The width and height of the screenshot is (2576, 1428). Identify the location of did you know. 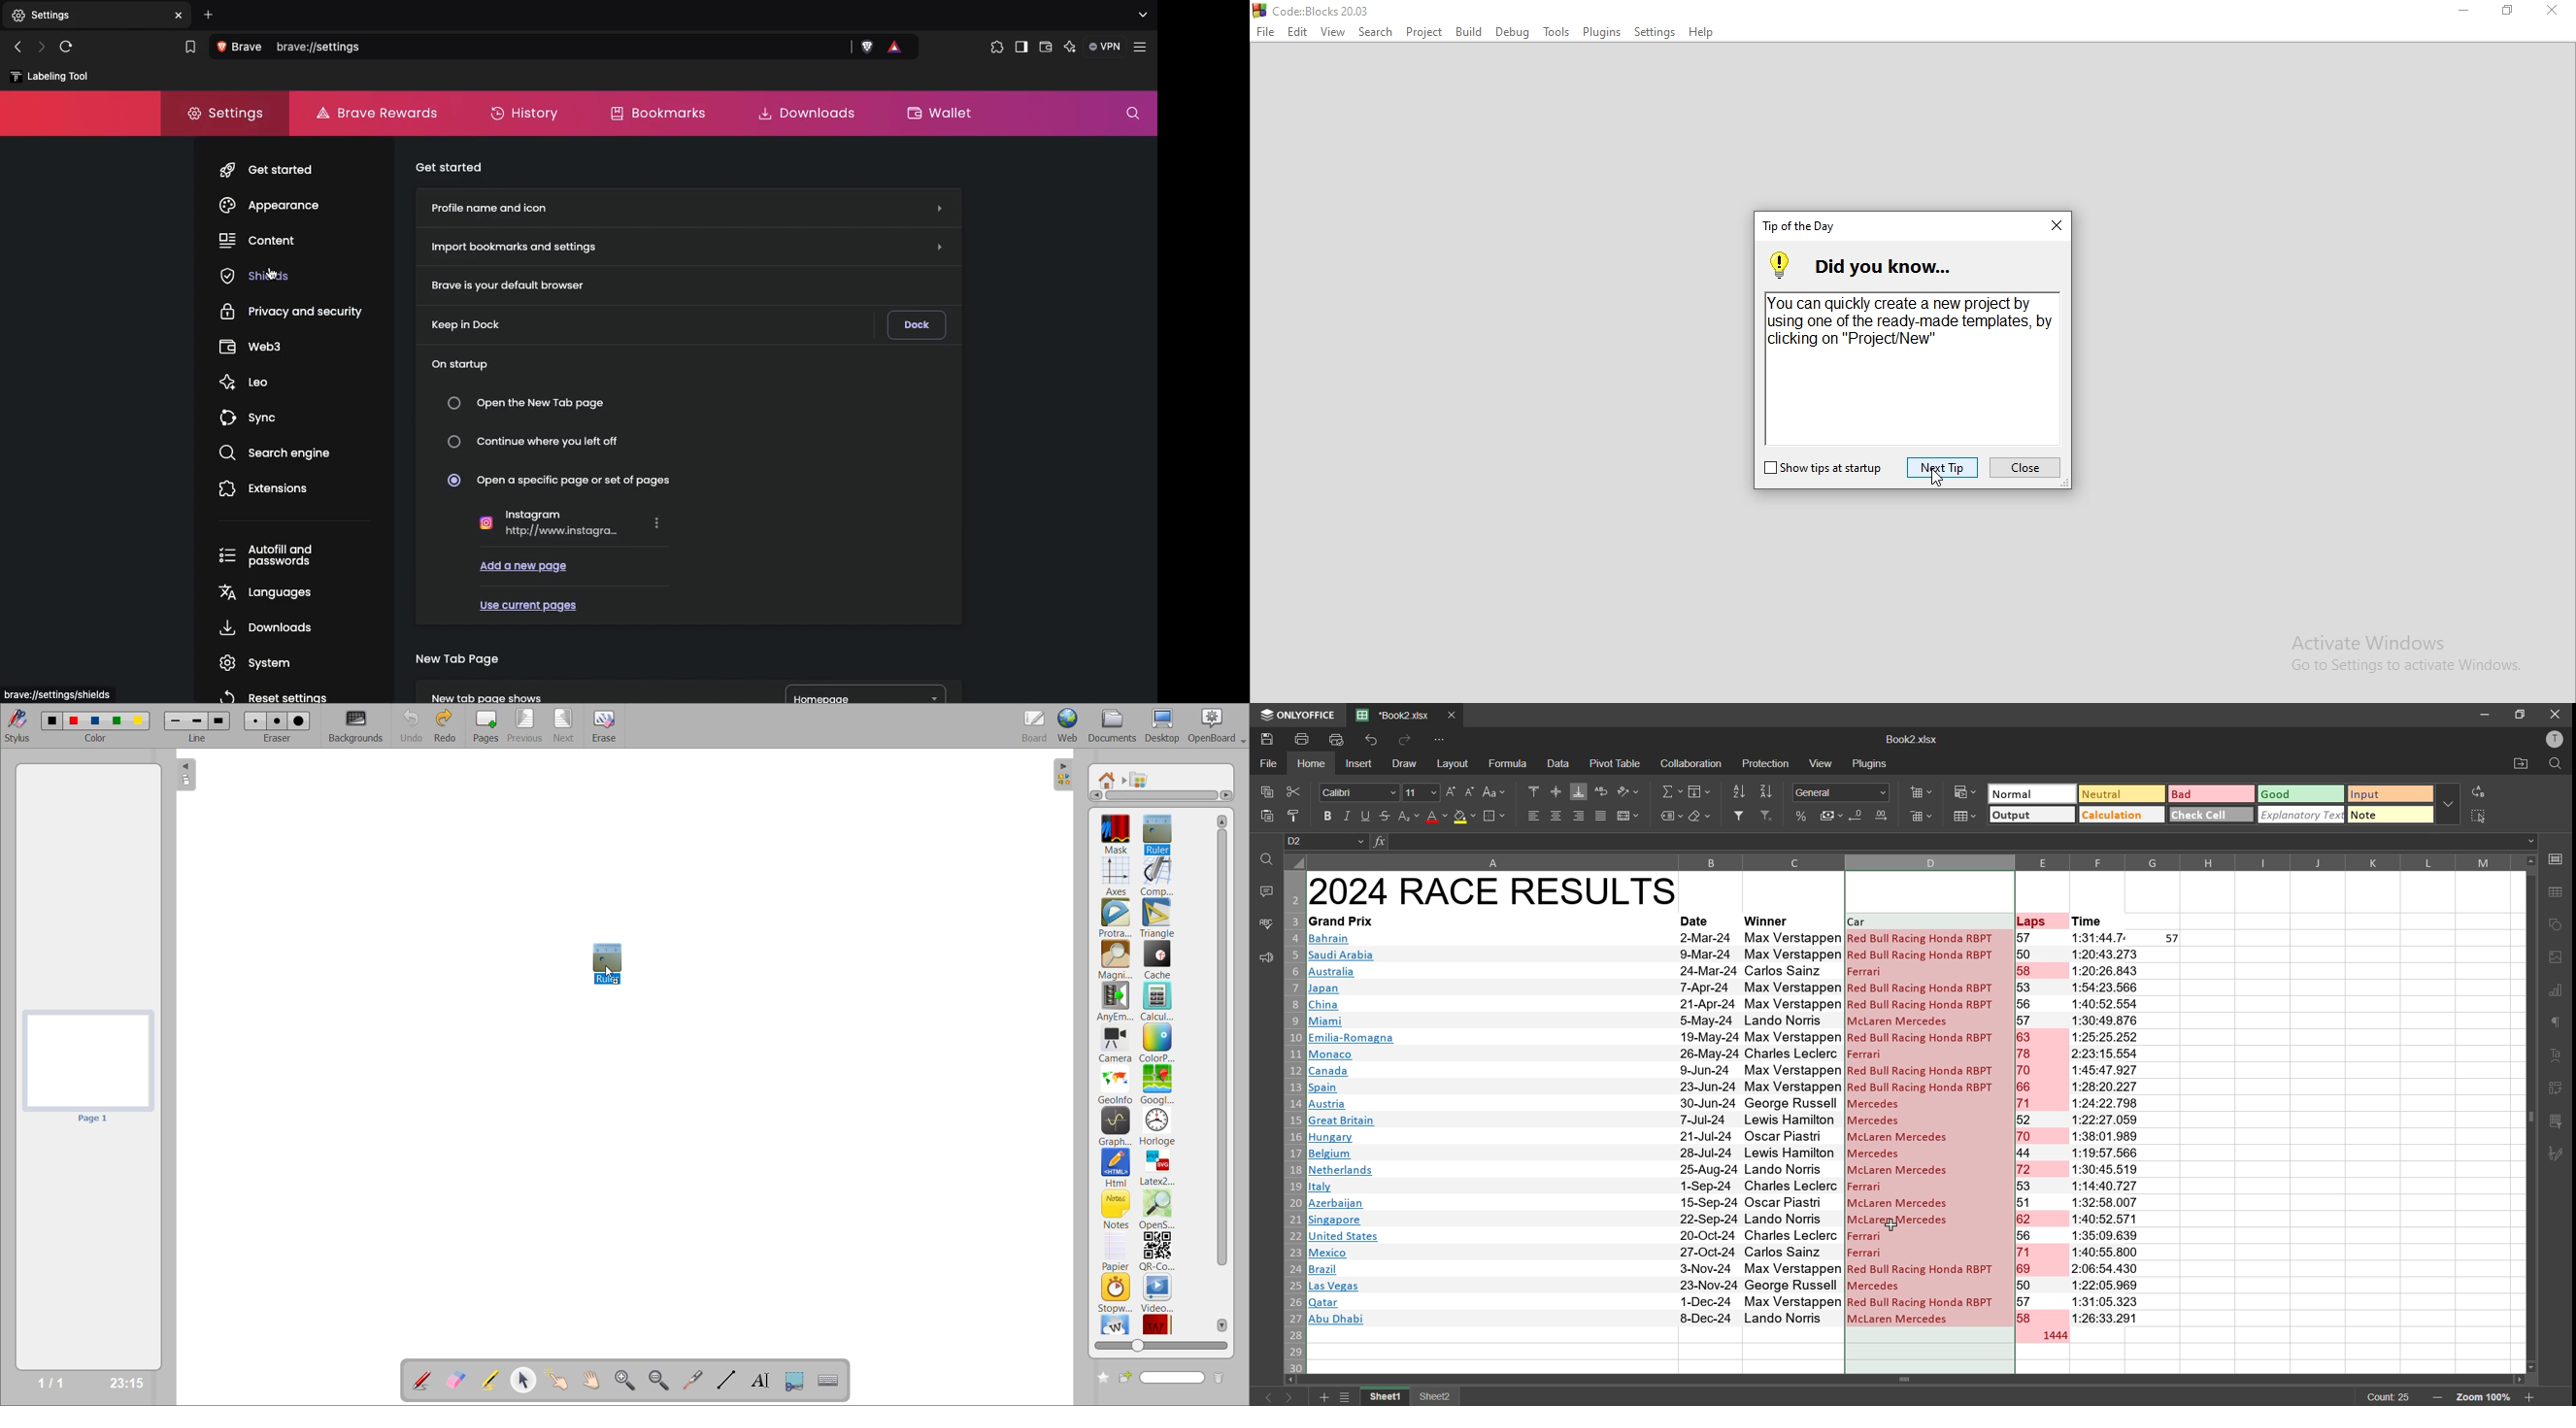
(1906, 265).